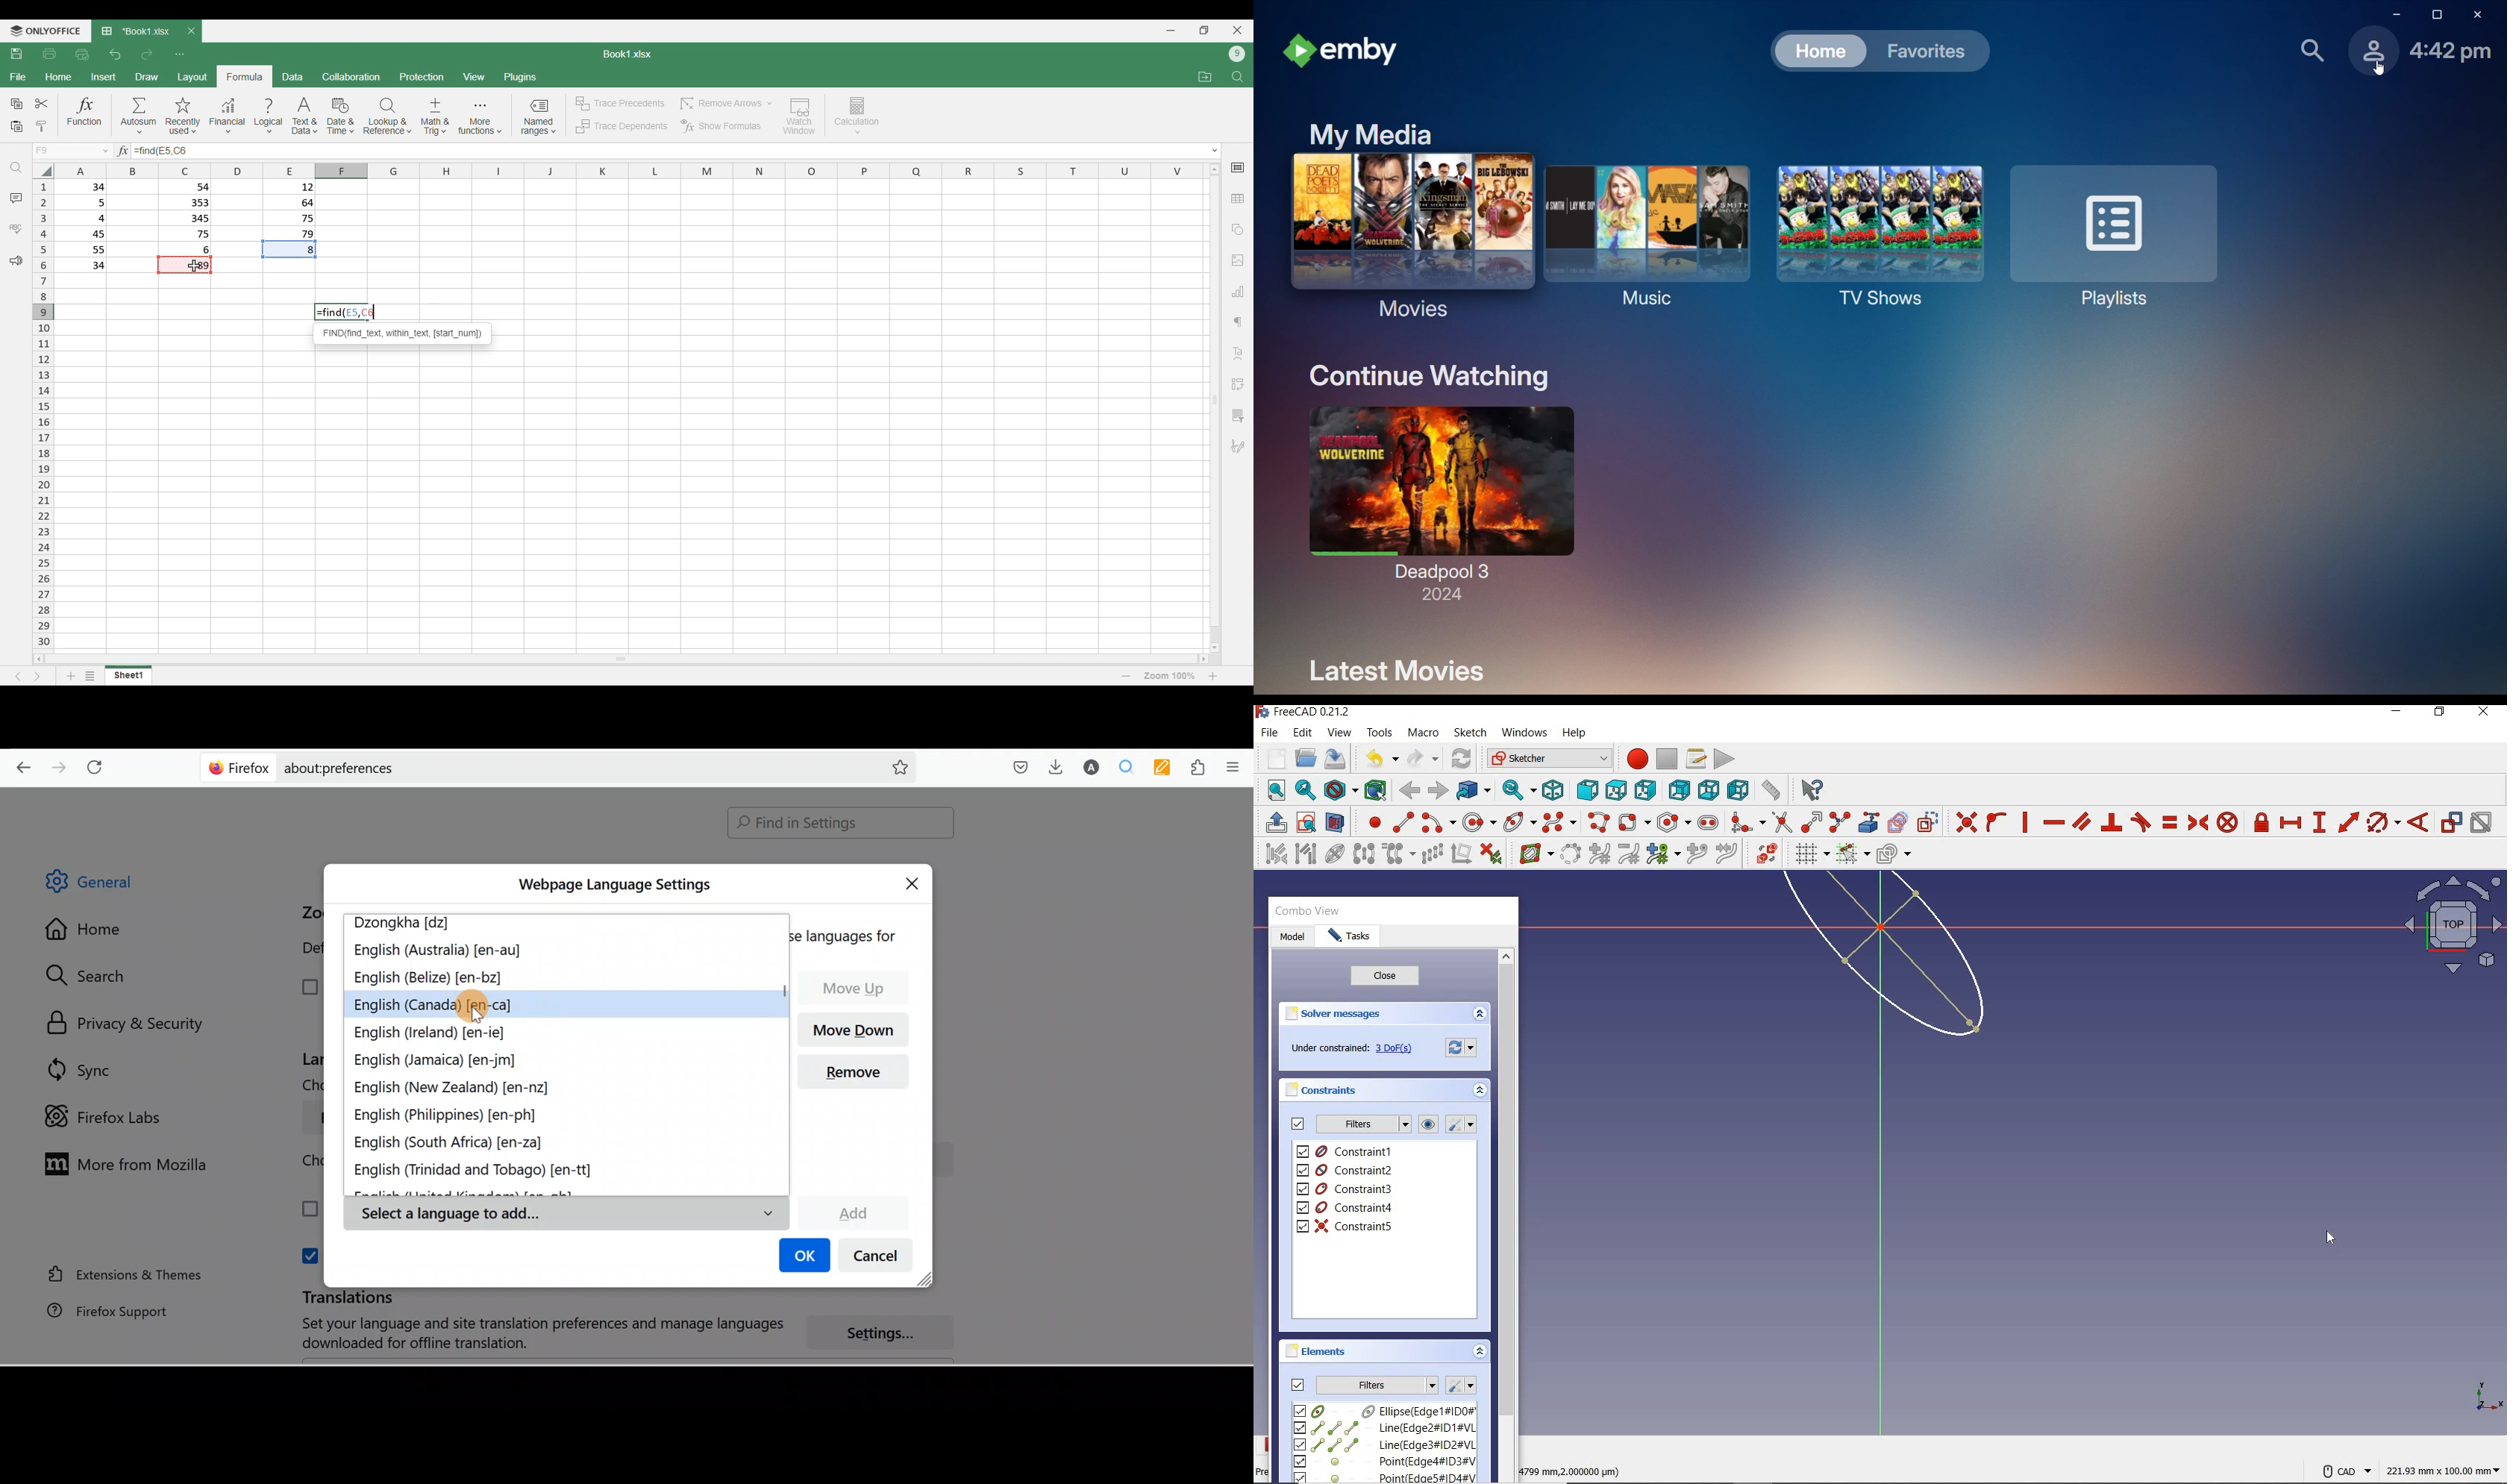 This screenshot has height=1484, width=2520. Describe the element at coordinates (1997, 822) in the screenshot. I see `constrain point onto object` at that location.